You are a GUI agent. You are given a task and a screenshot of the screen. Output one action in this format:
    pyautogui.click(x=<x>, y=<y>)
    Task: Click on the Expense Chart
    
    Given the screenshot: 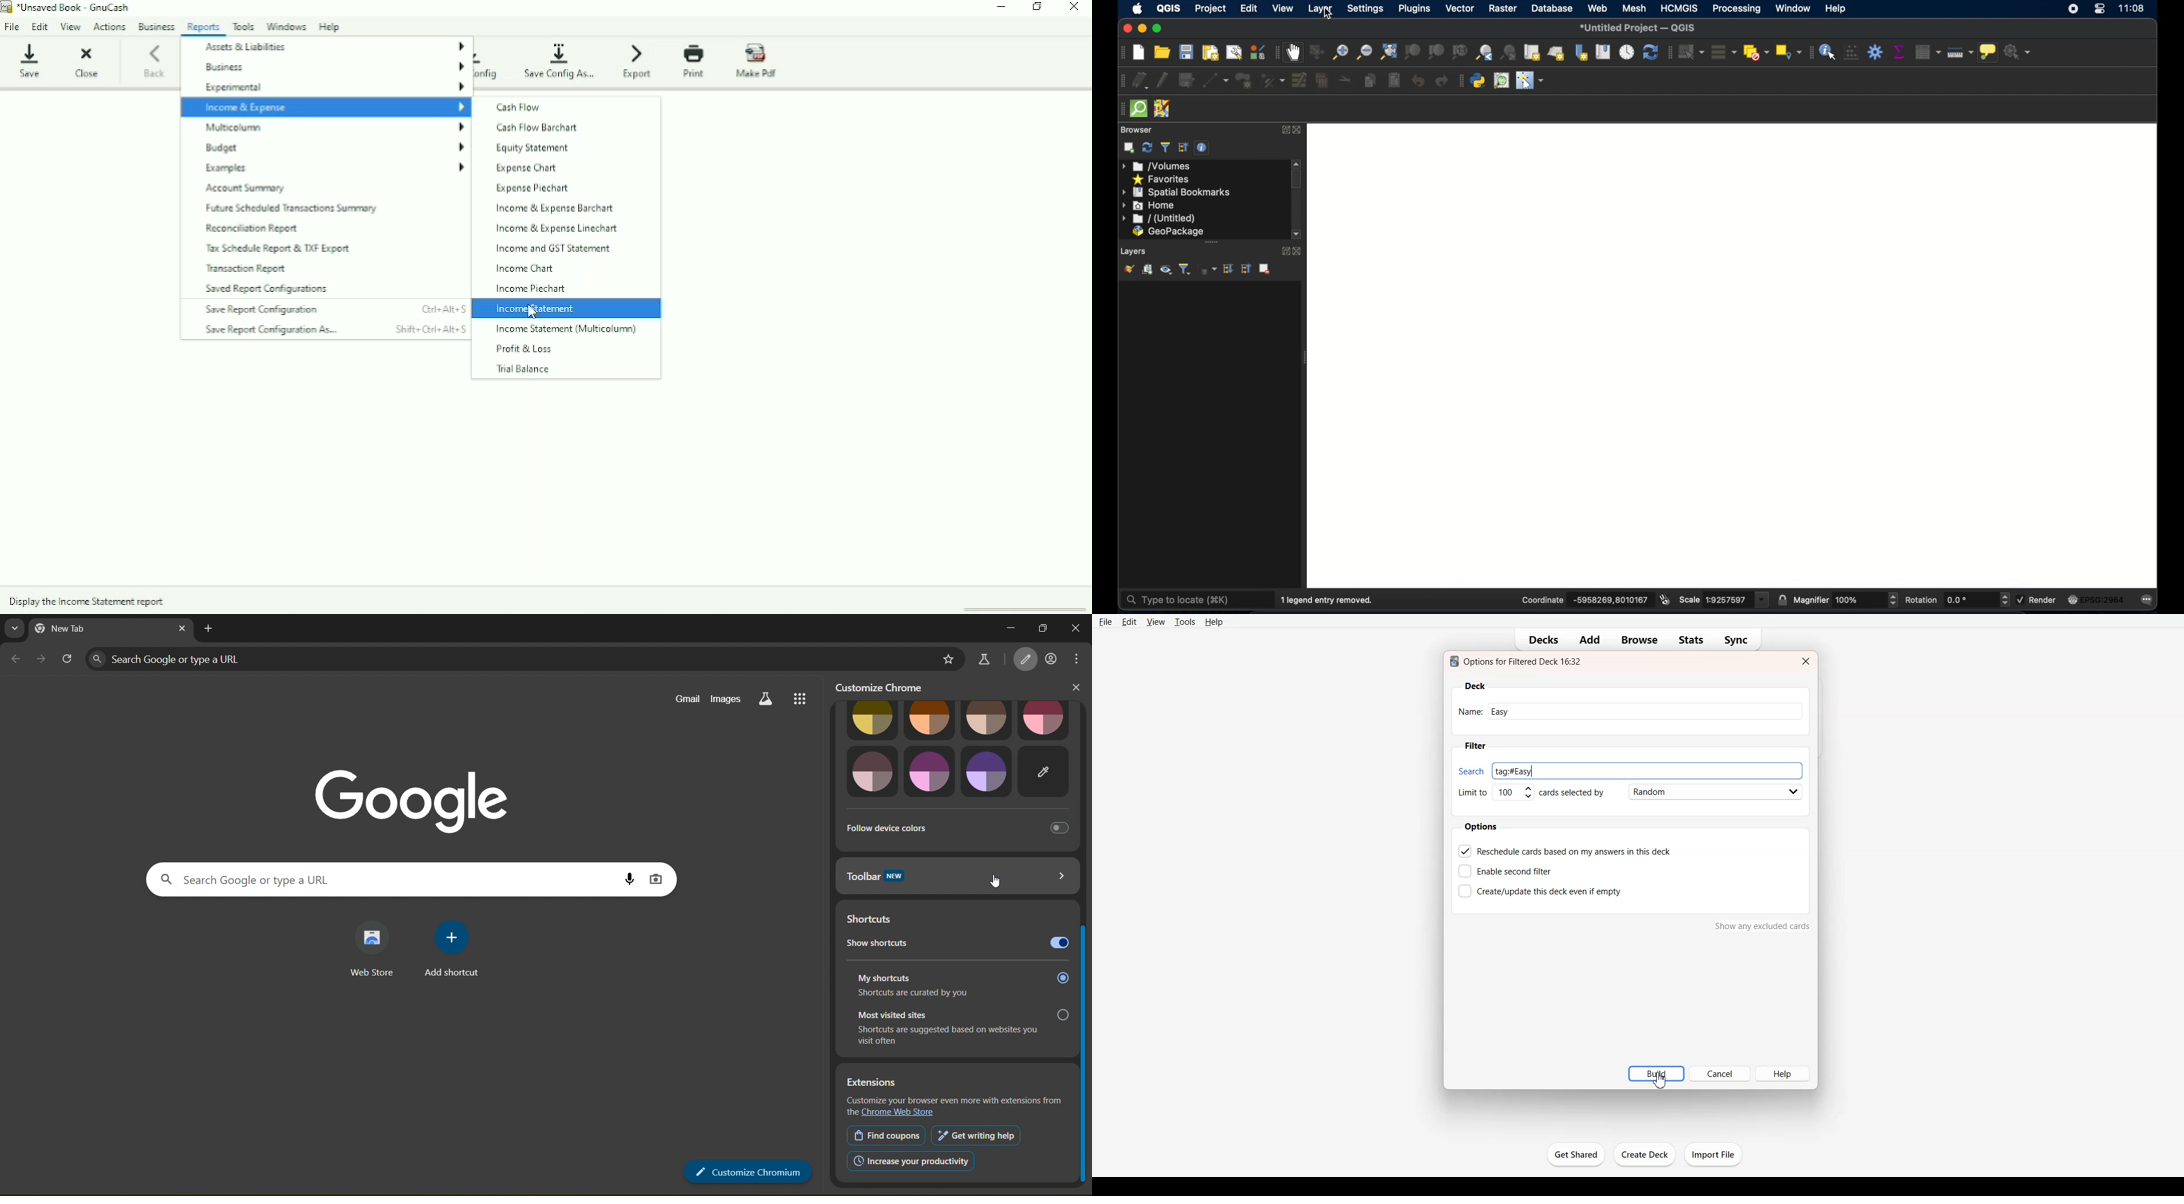 What is the action you would take?
    pyautogui.click(x=525, y=168)
    